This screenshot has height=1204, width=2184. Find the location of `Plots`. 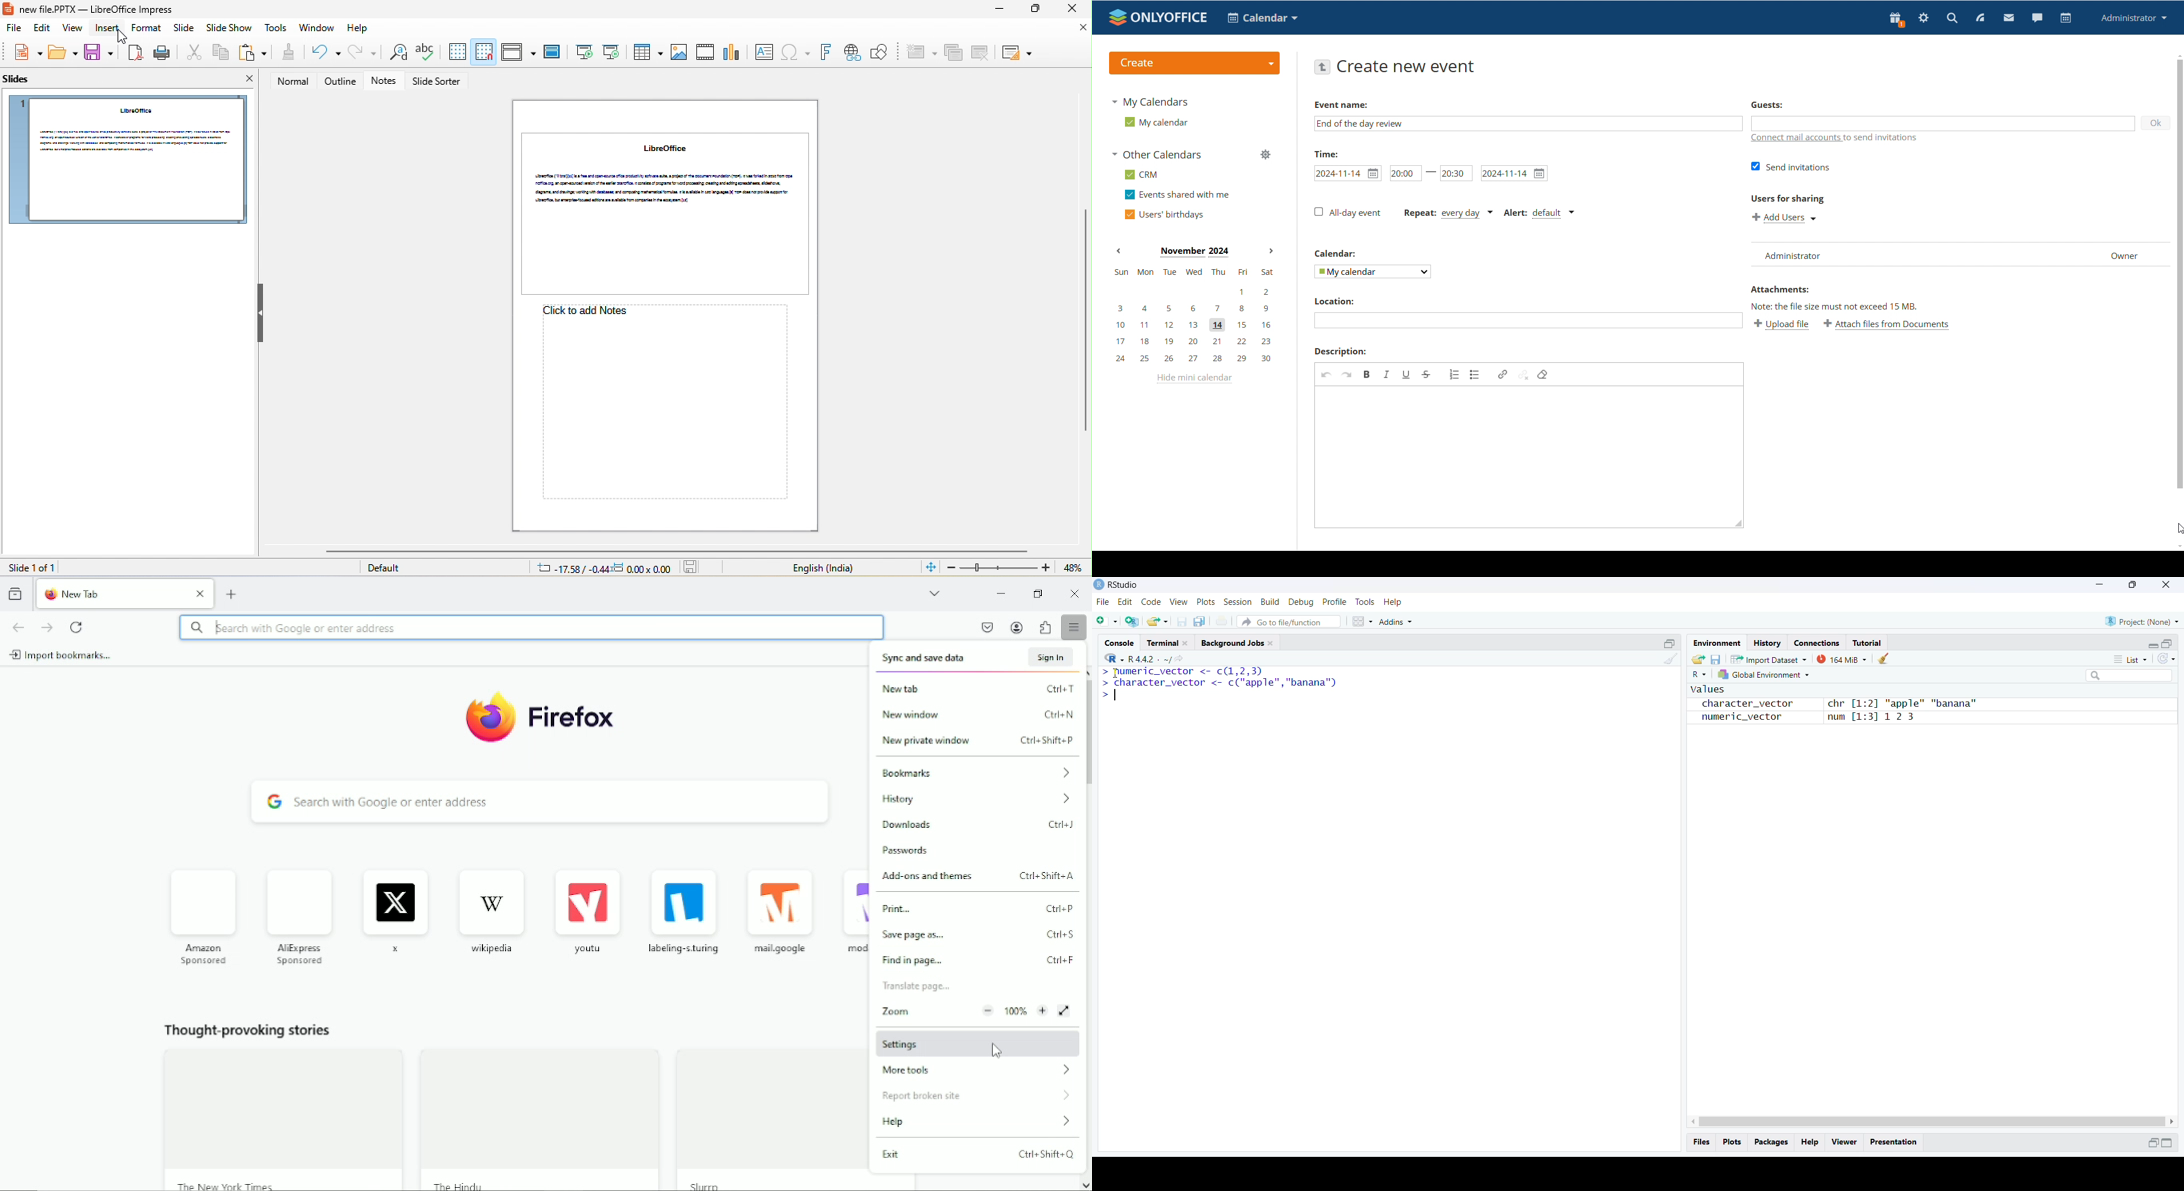

Plots is located at coordinates (1207, 602).